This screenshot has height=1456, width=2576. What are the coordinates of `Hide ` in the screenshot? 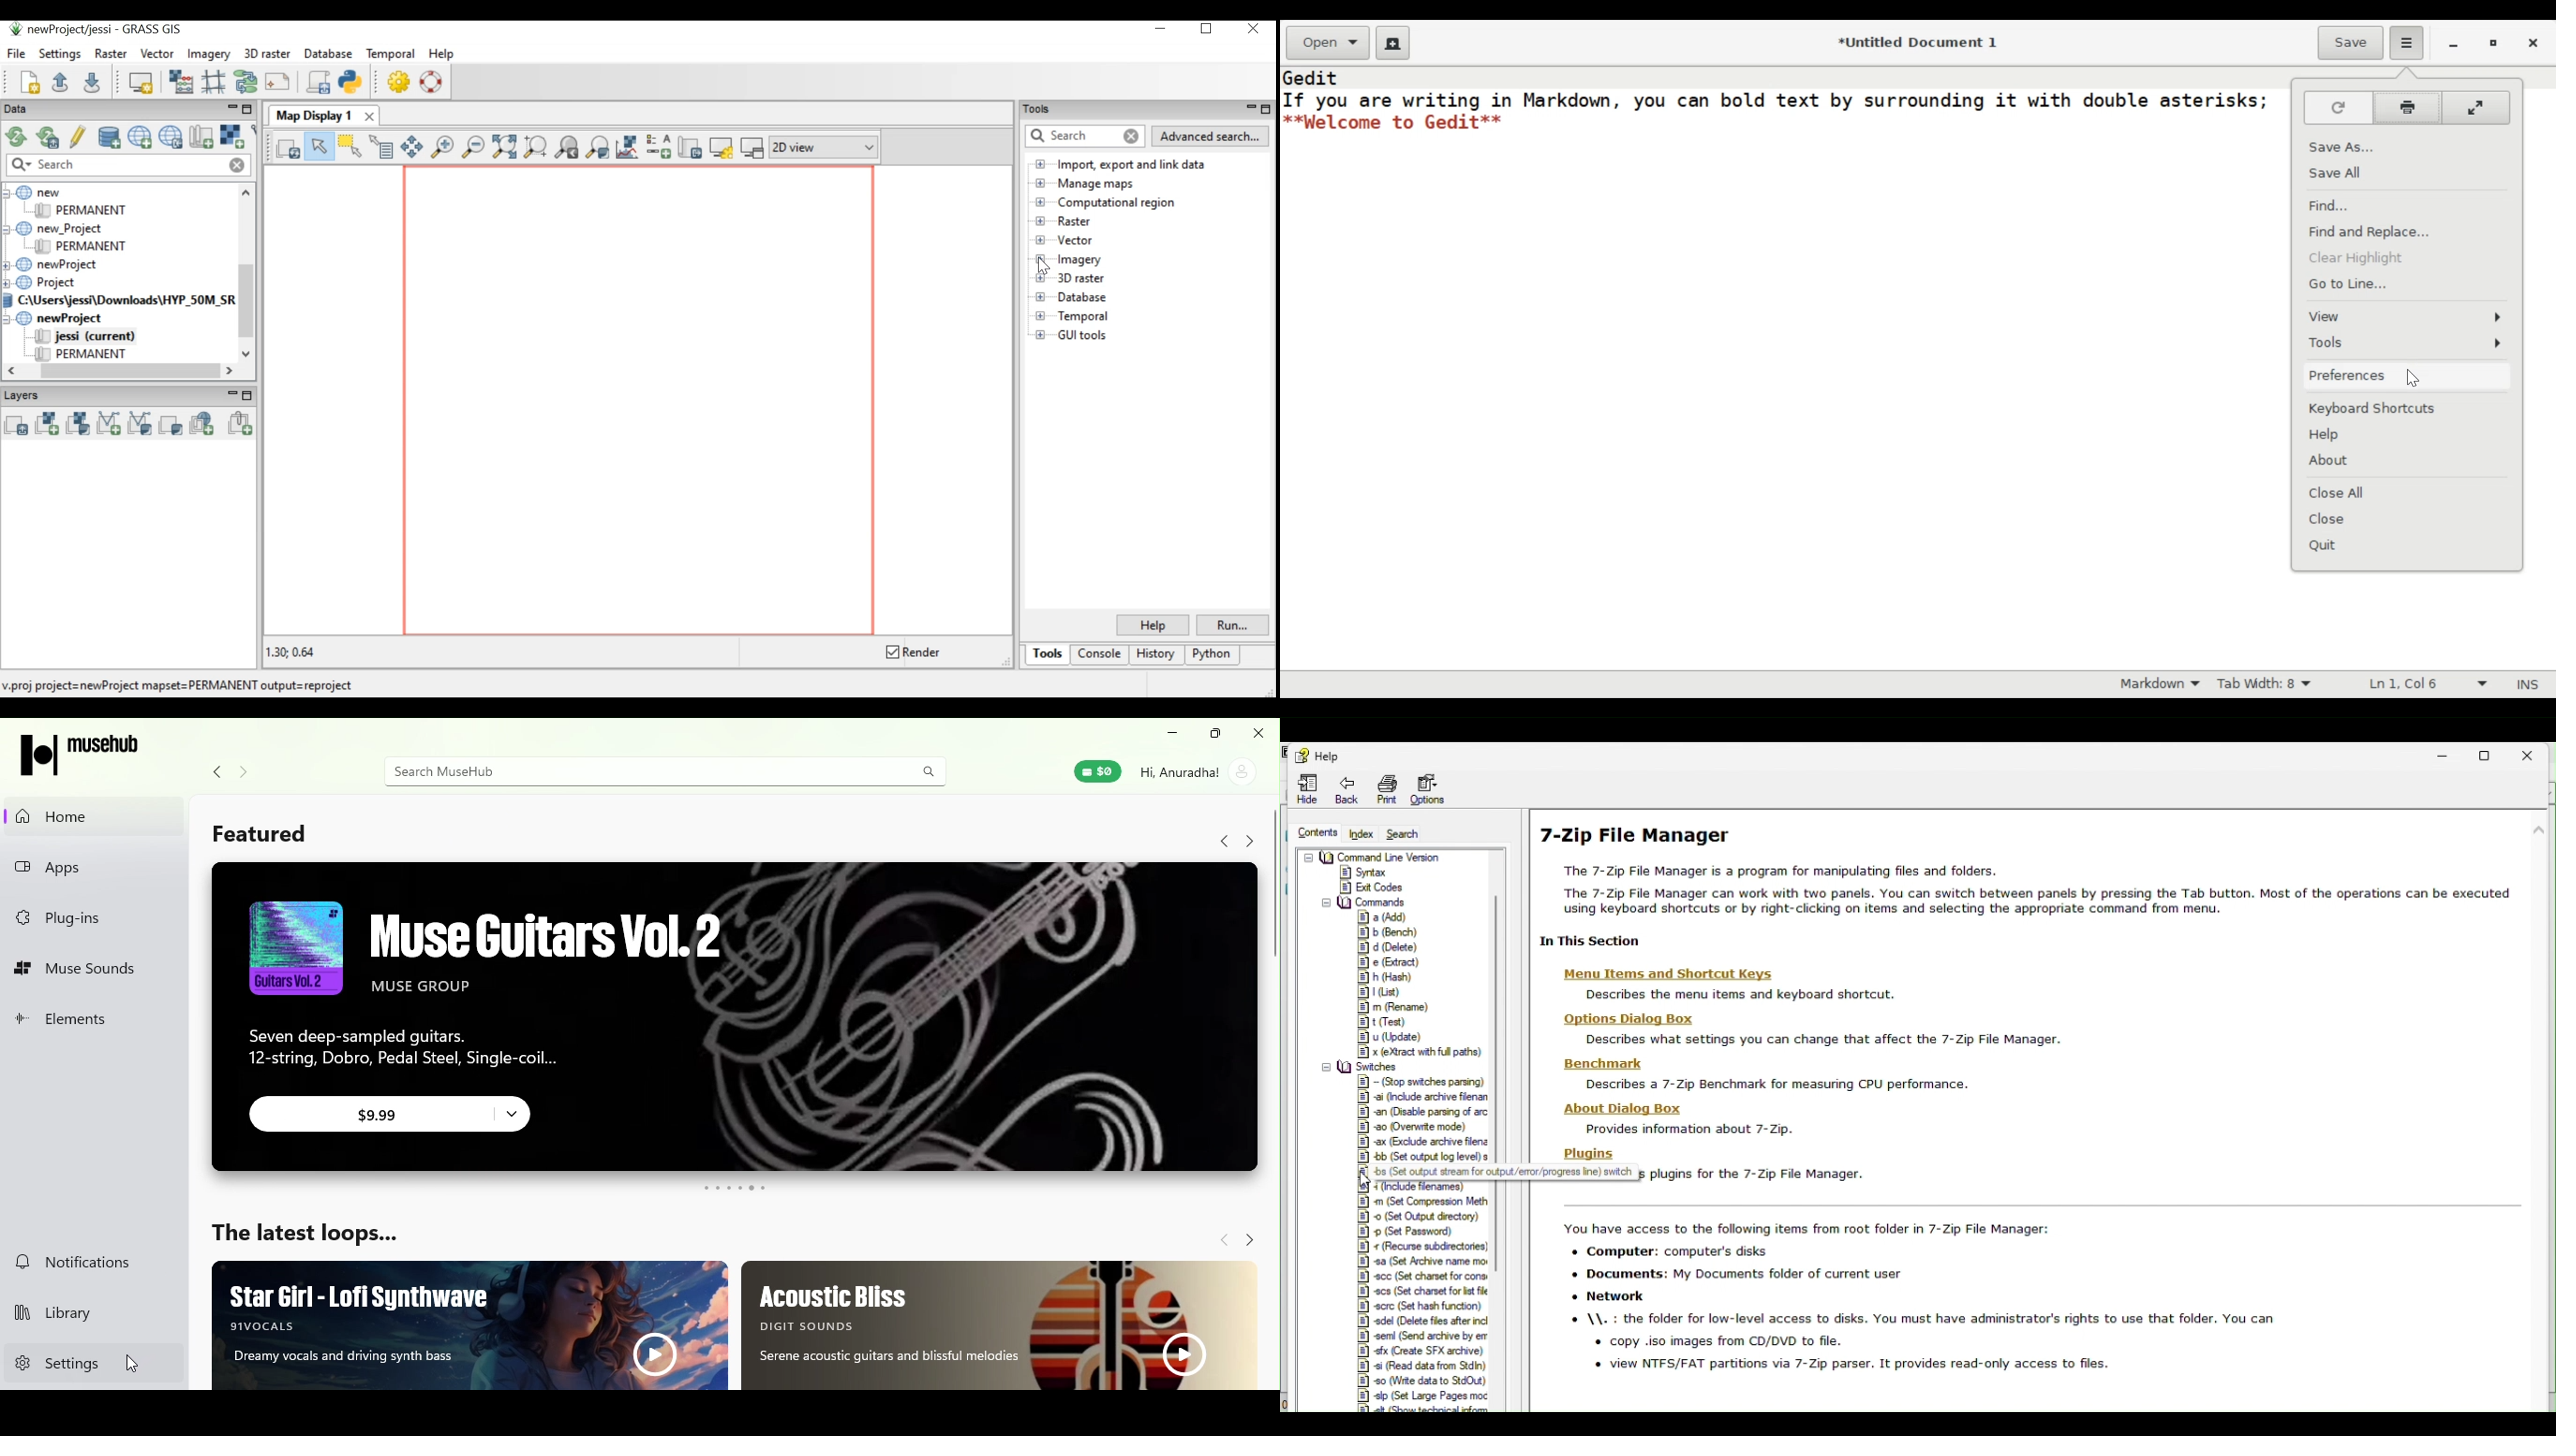 It's located at (1303, 790).